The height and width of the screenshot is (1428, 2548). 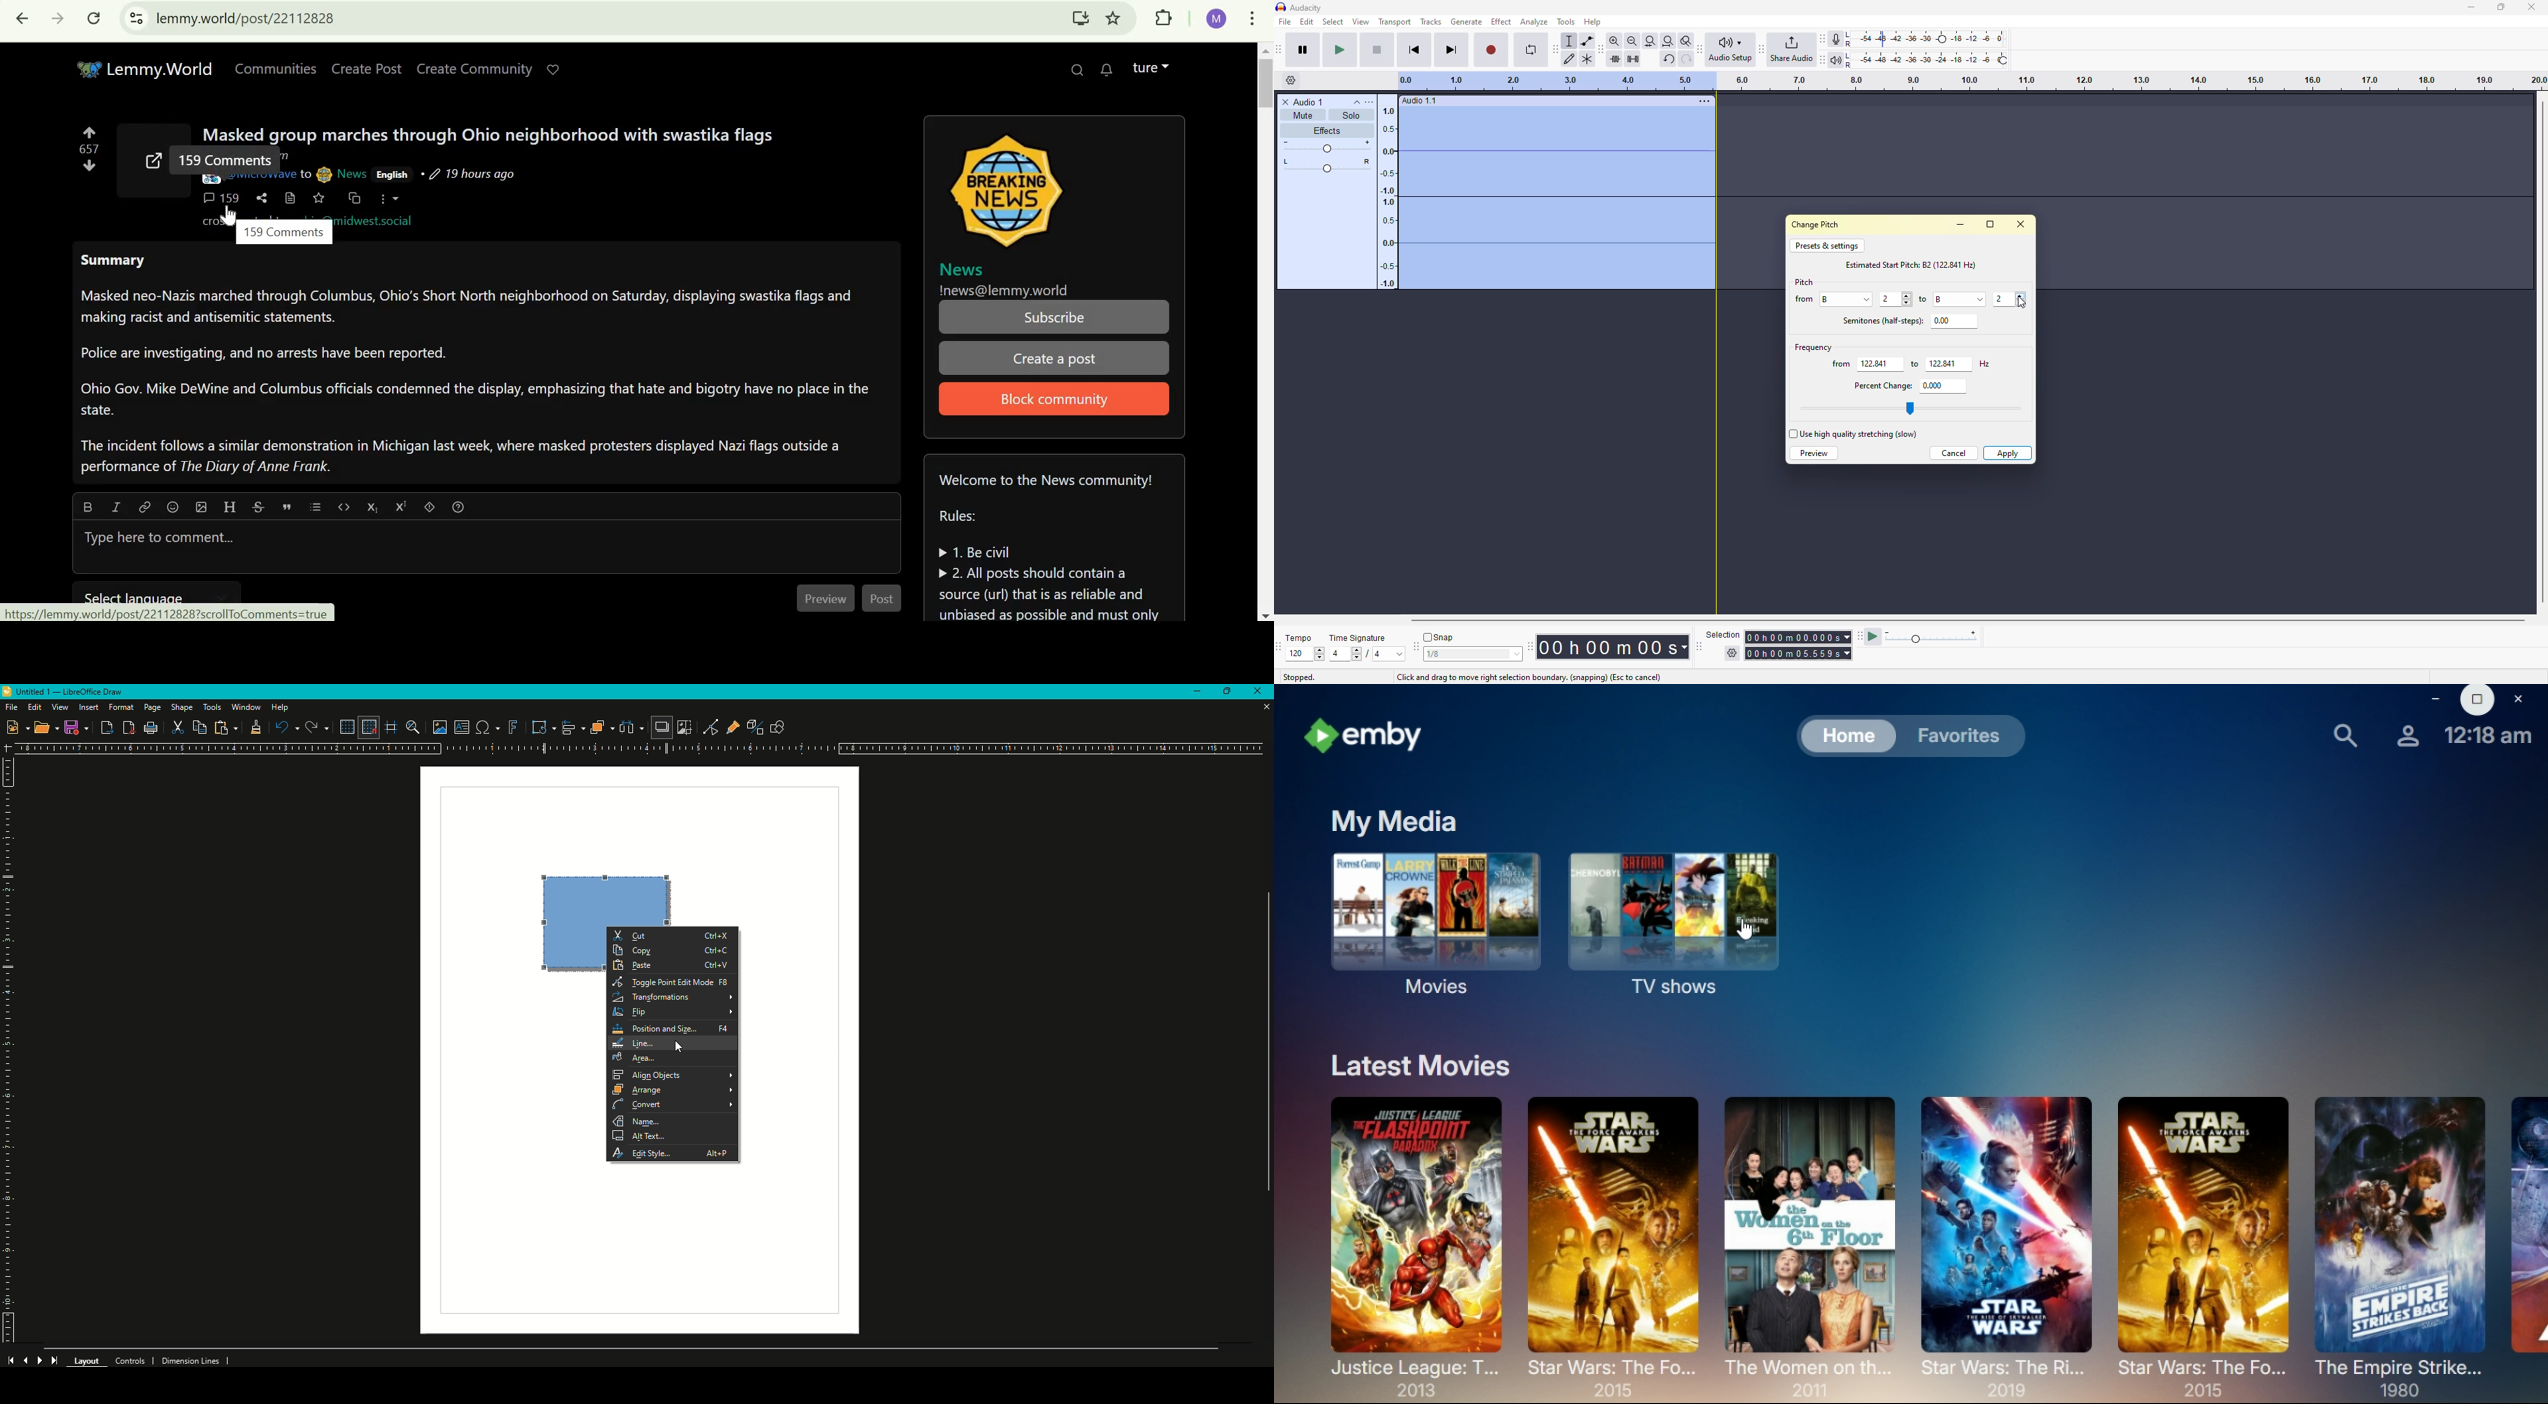 What do you see at coordinates (1378, 656) in the screenshot?
I see `4` at bounding box center [1378, 656].